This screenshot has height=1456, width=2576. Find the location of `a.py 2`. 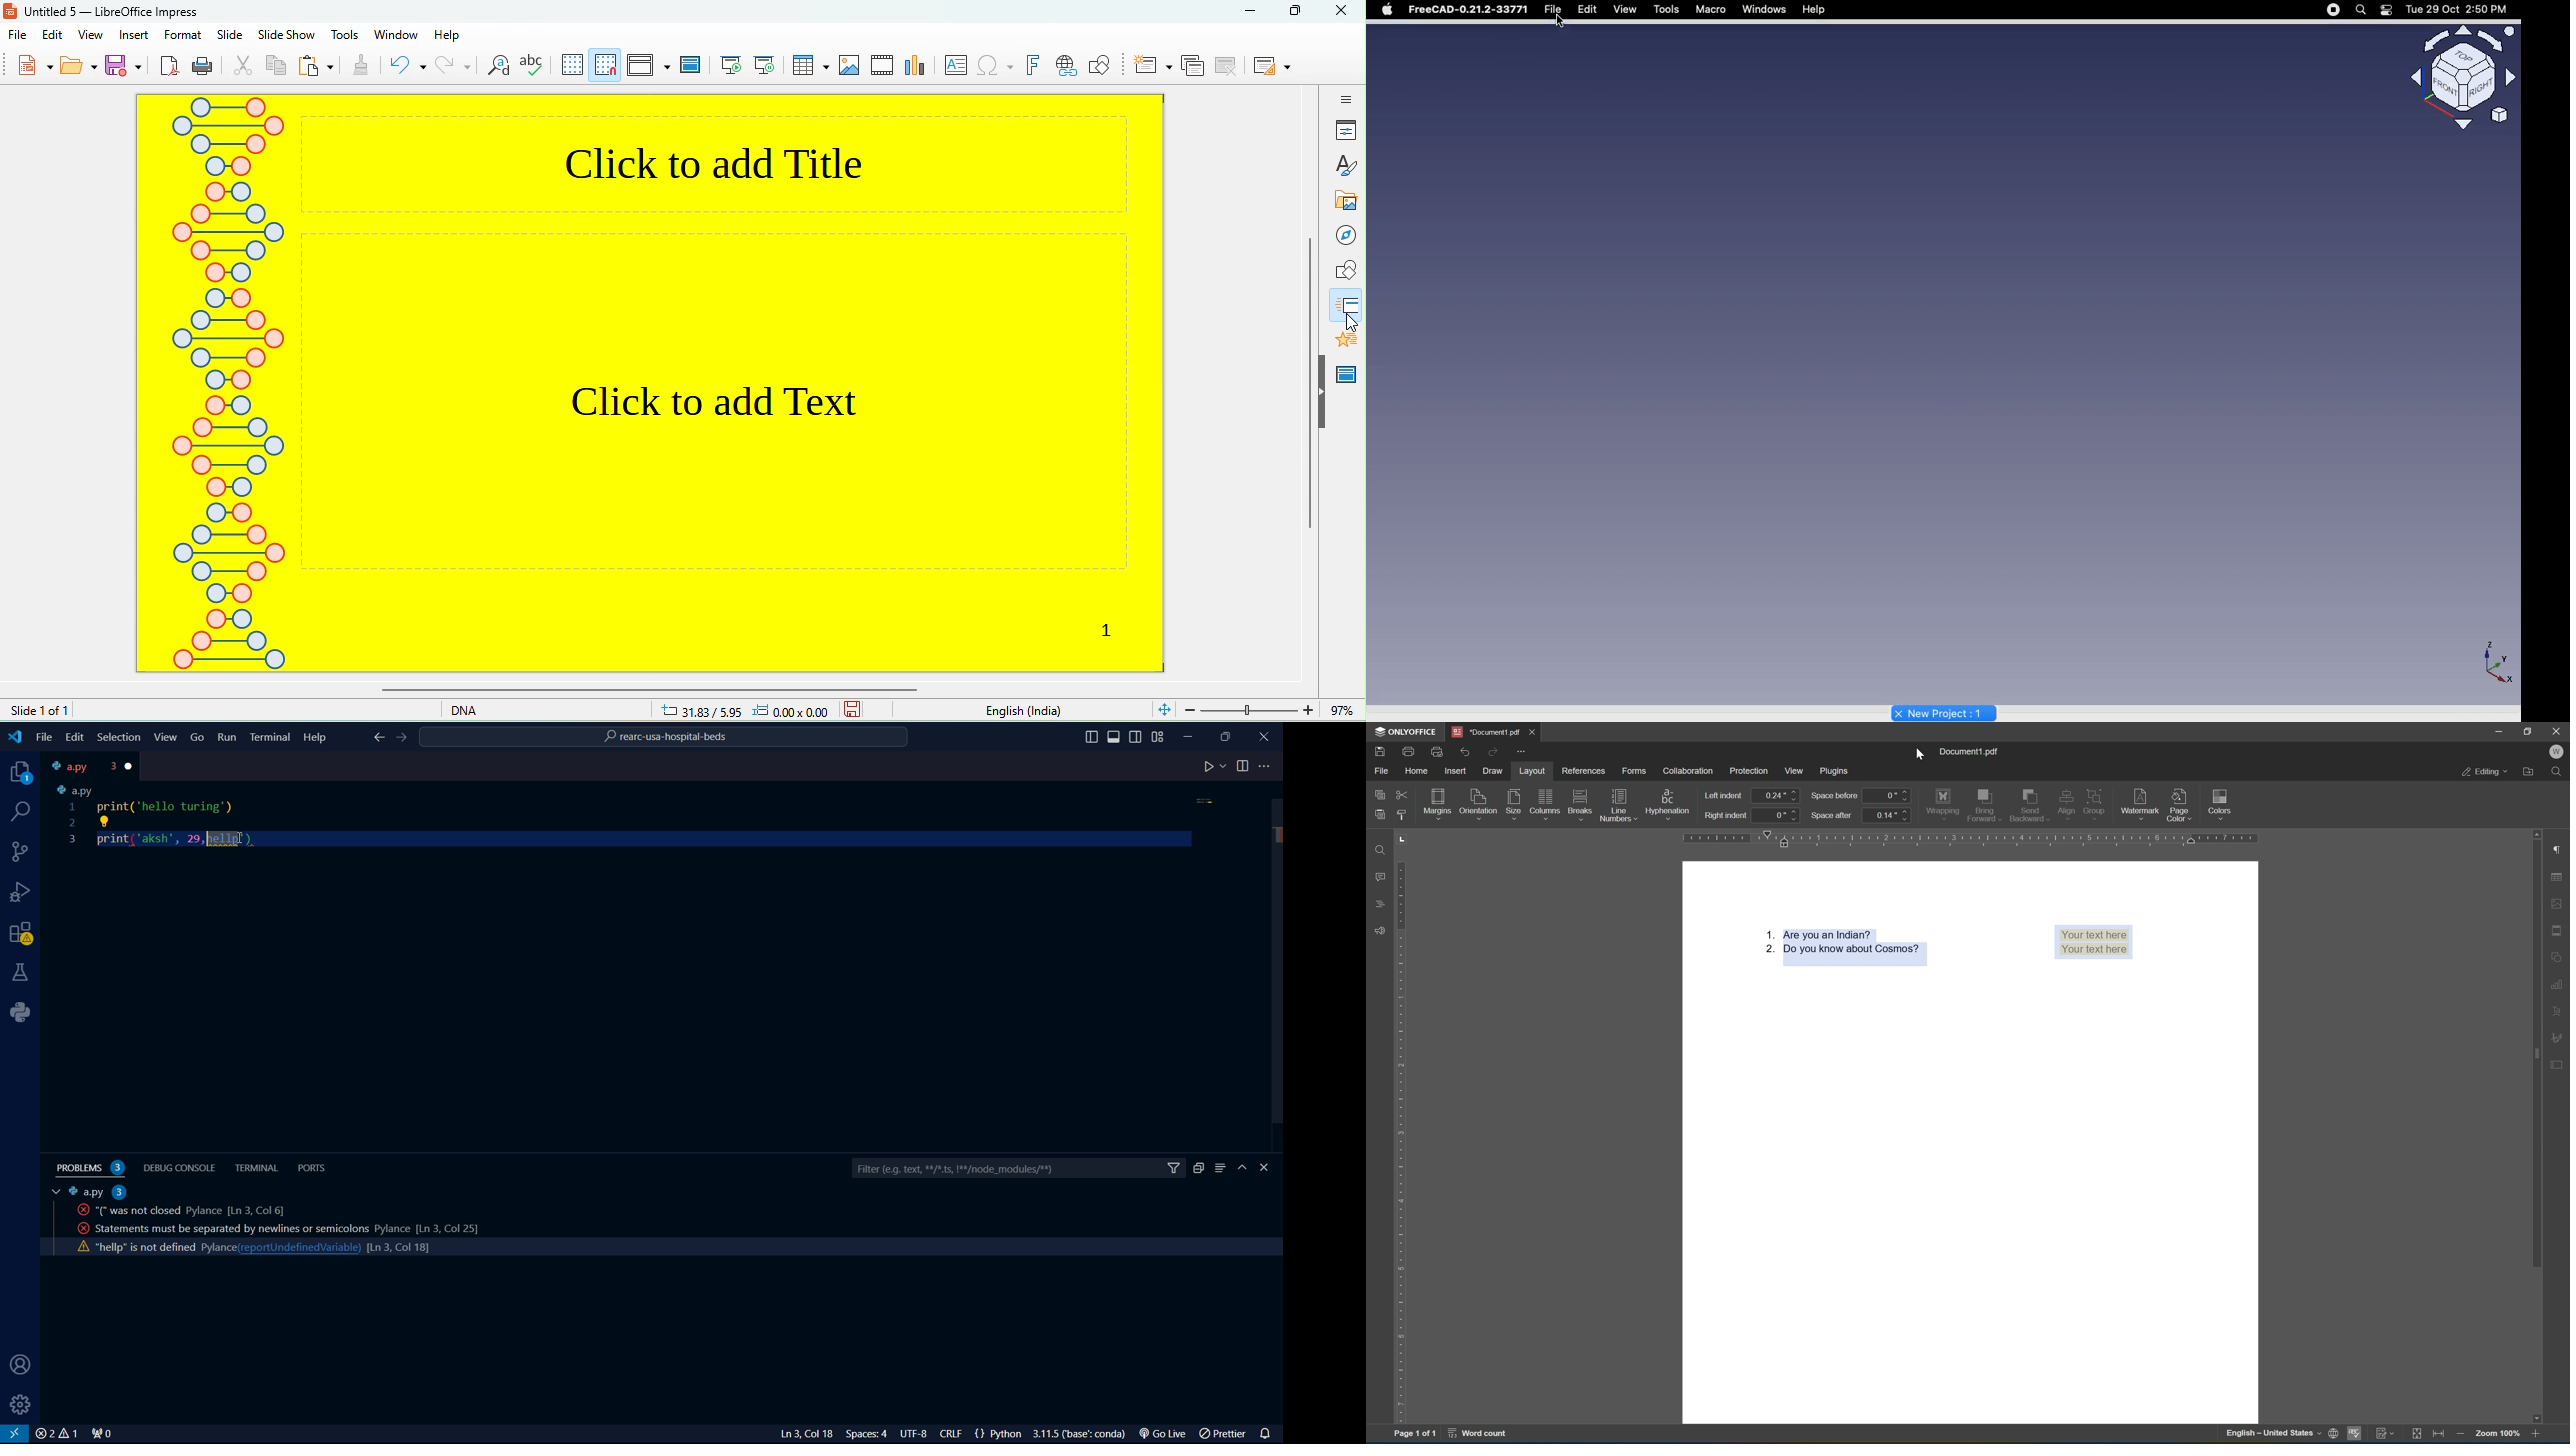

a.py 2 is located at coordinates (98, 1191).